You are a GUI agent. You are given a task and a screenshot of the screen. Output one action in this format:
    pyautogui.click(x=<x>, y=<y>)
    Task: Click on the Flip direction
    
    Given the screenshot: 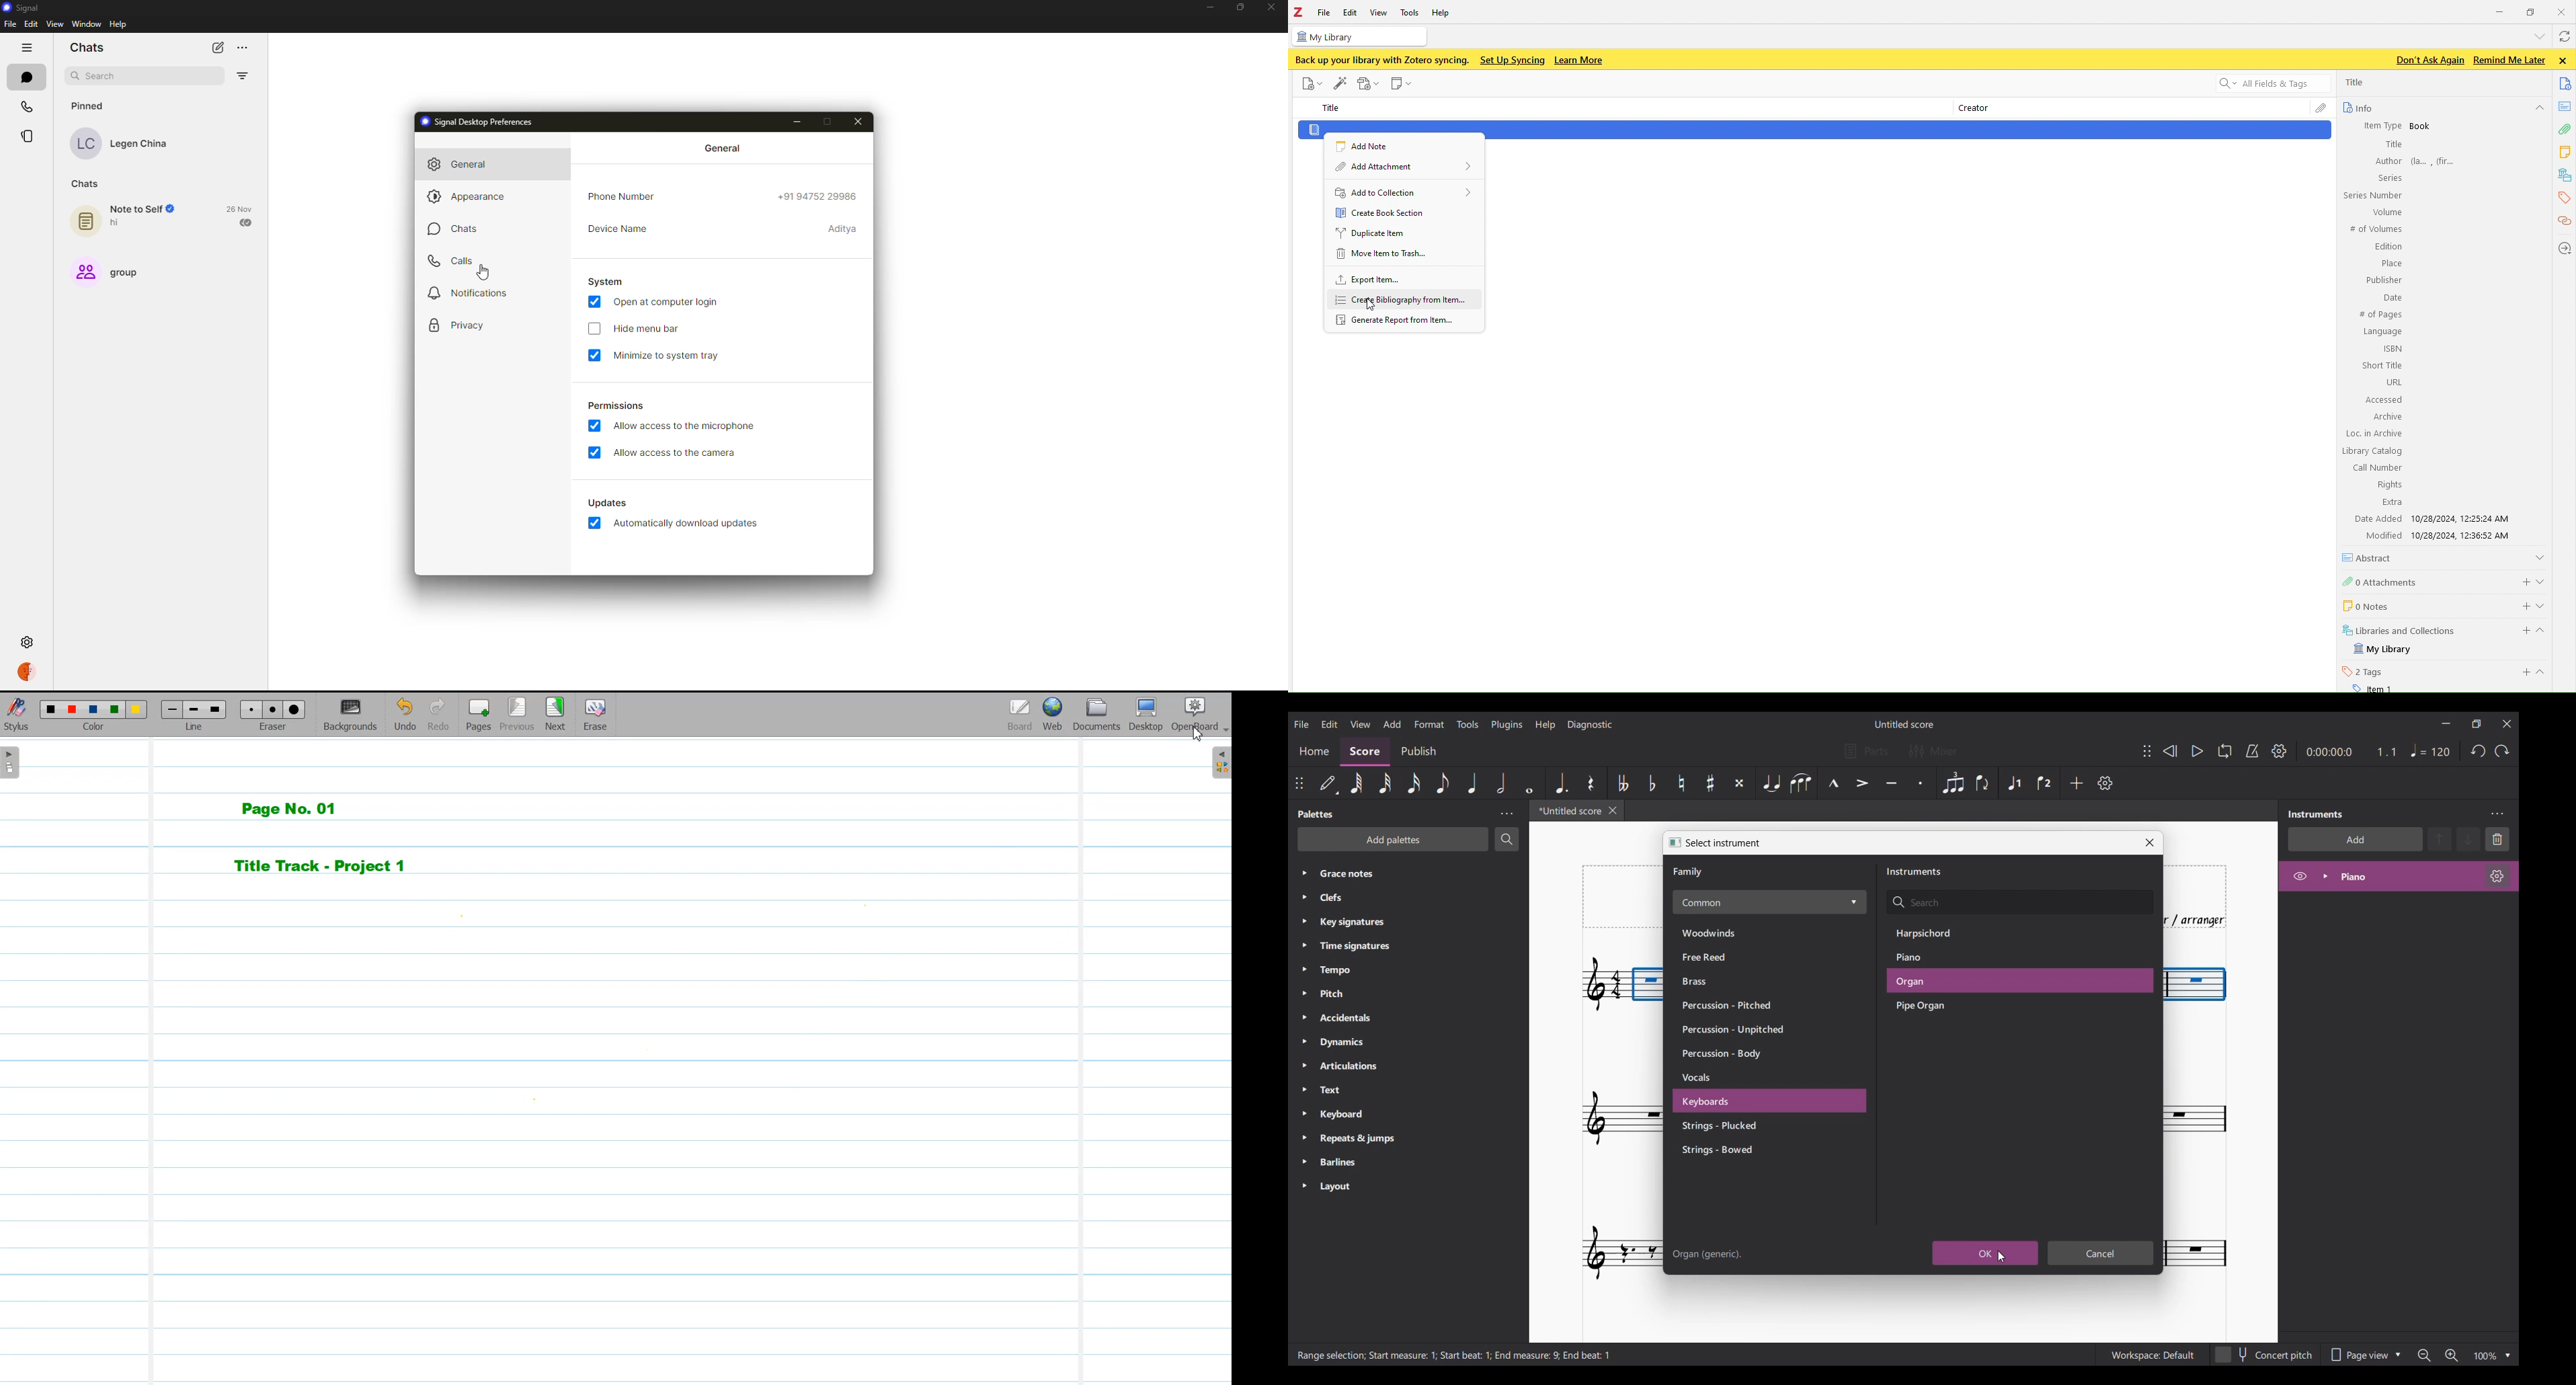 What is the action you would take?
    pyautogui.click(x=1982, y=783)
    